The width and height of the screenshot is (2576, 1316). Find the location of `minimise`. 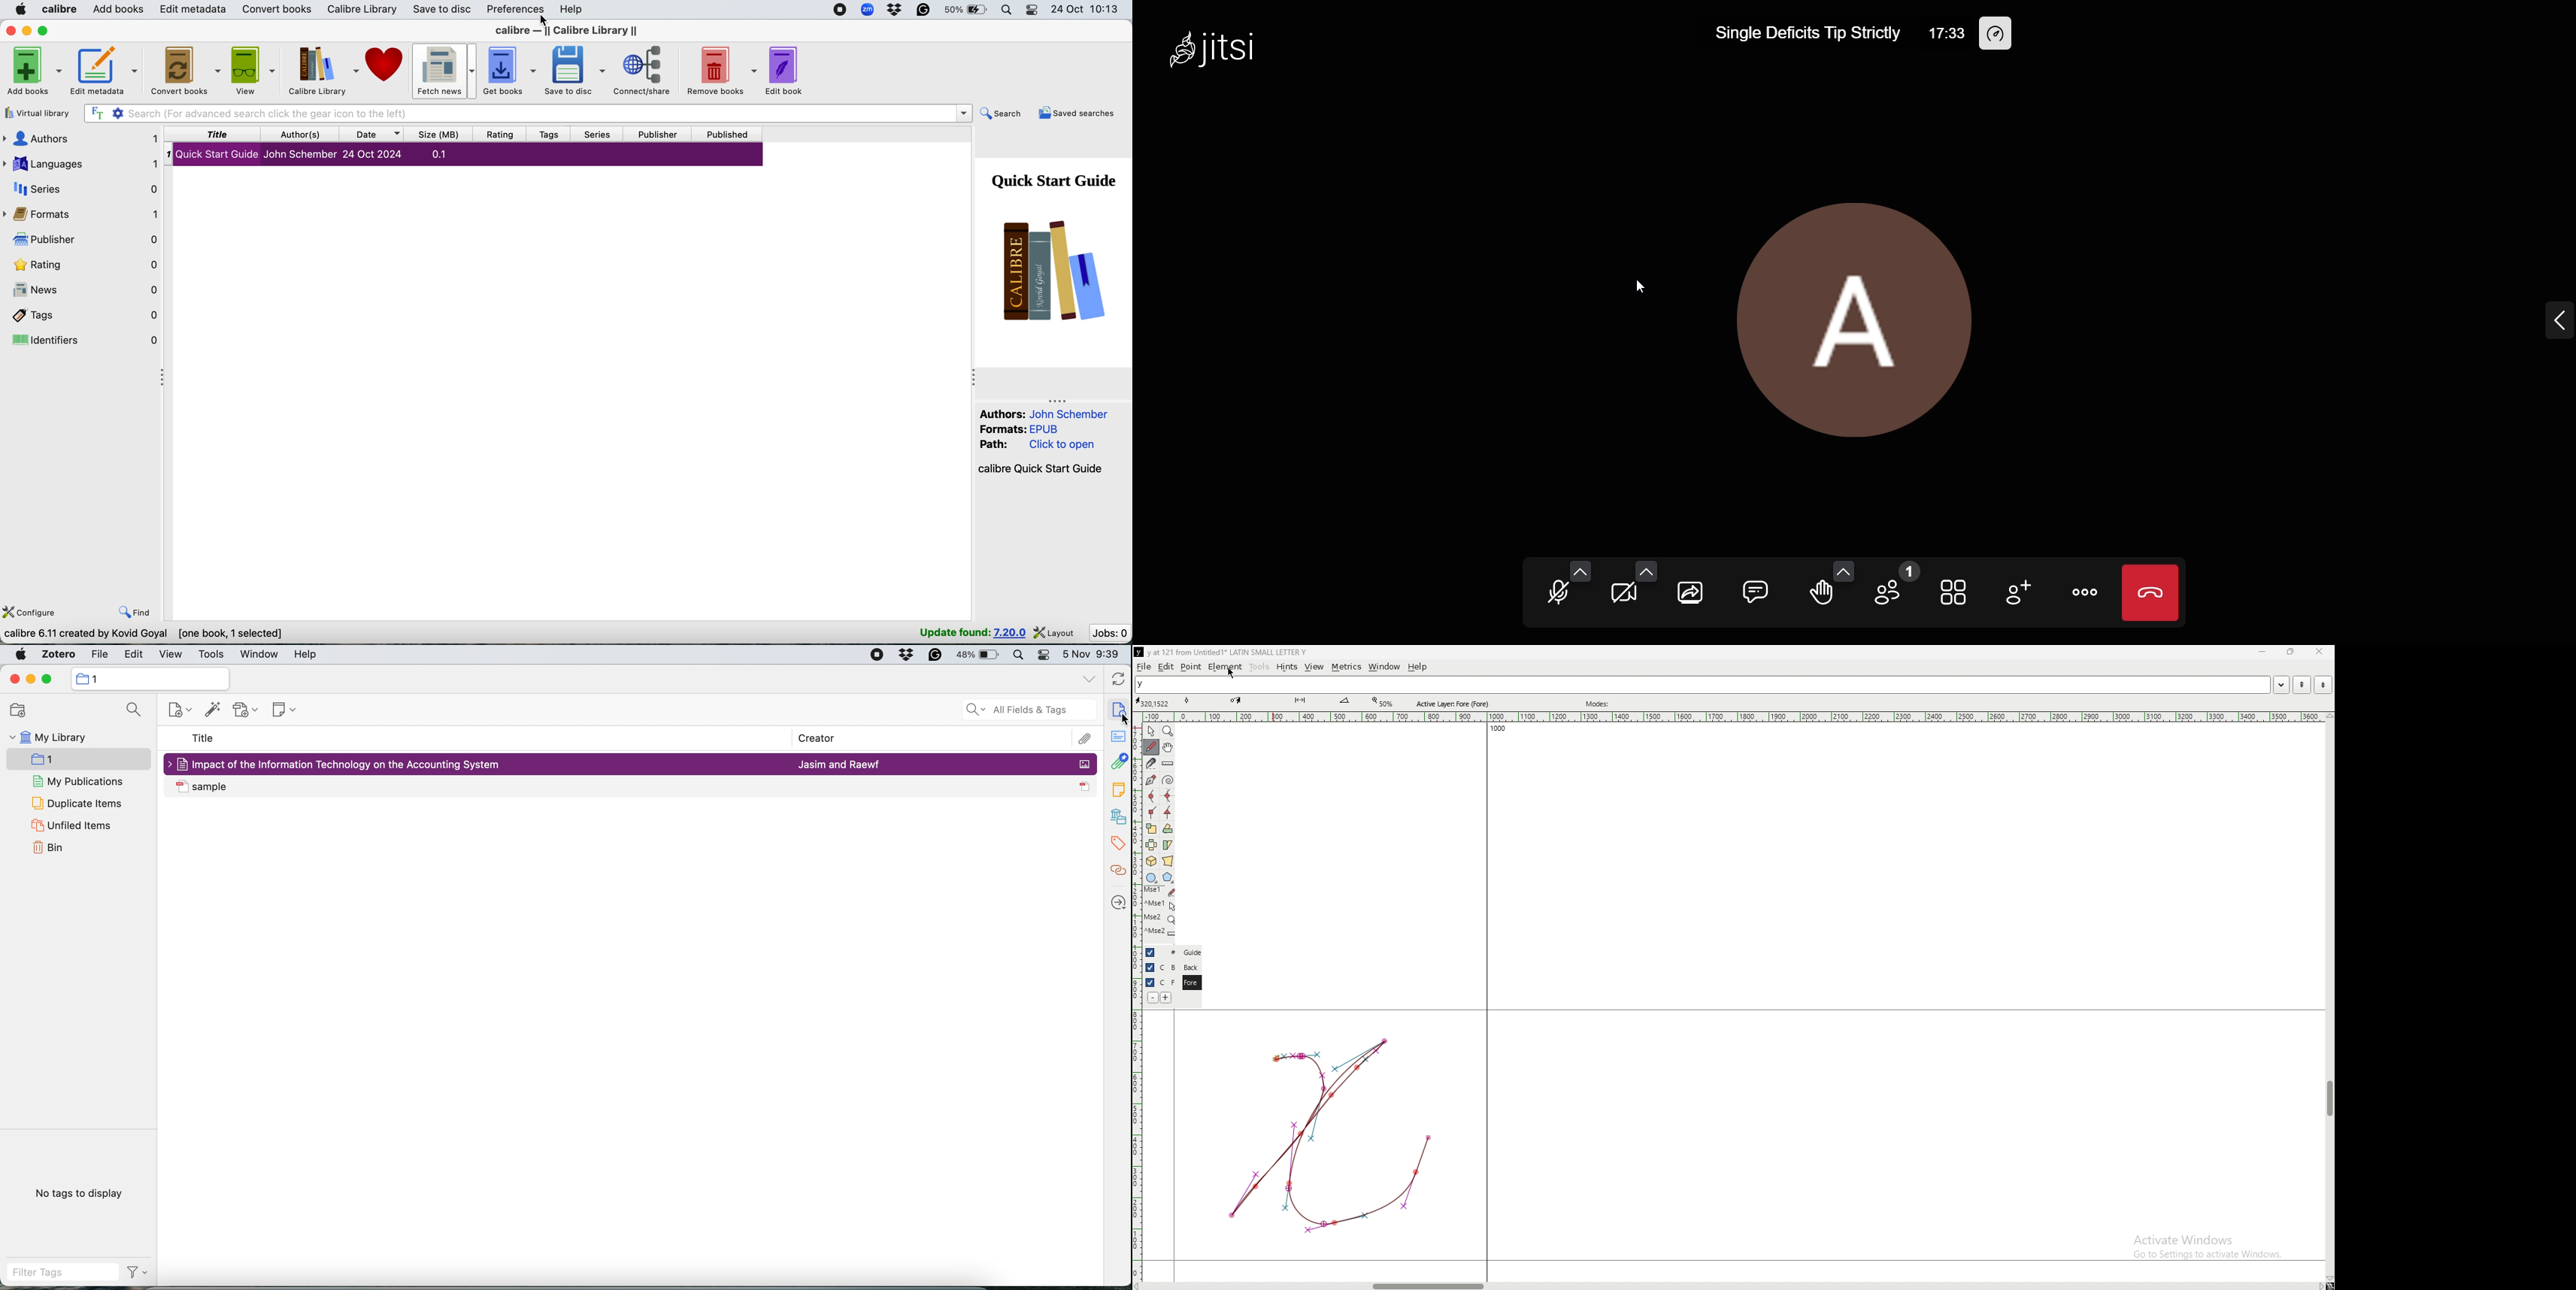

minimise is located at coordinates (29, 680).